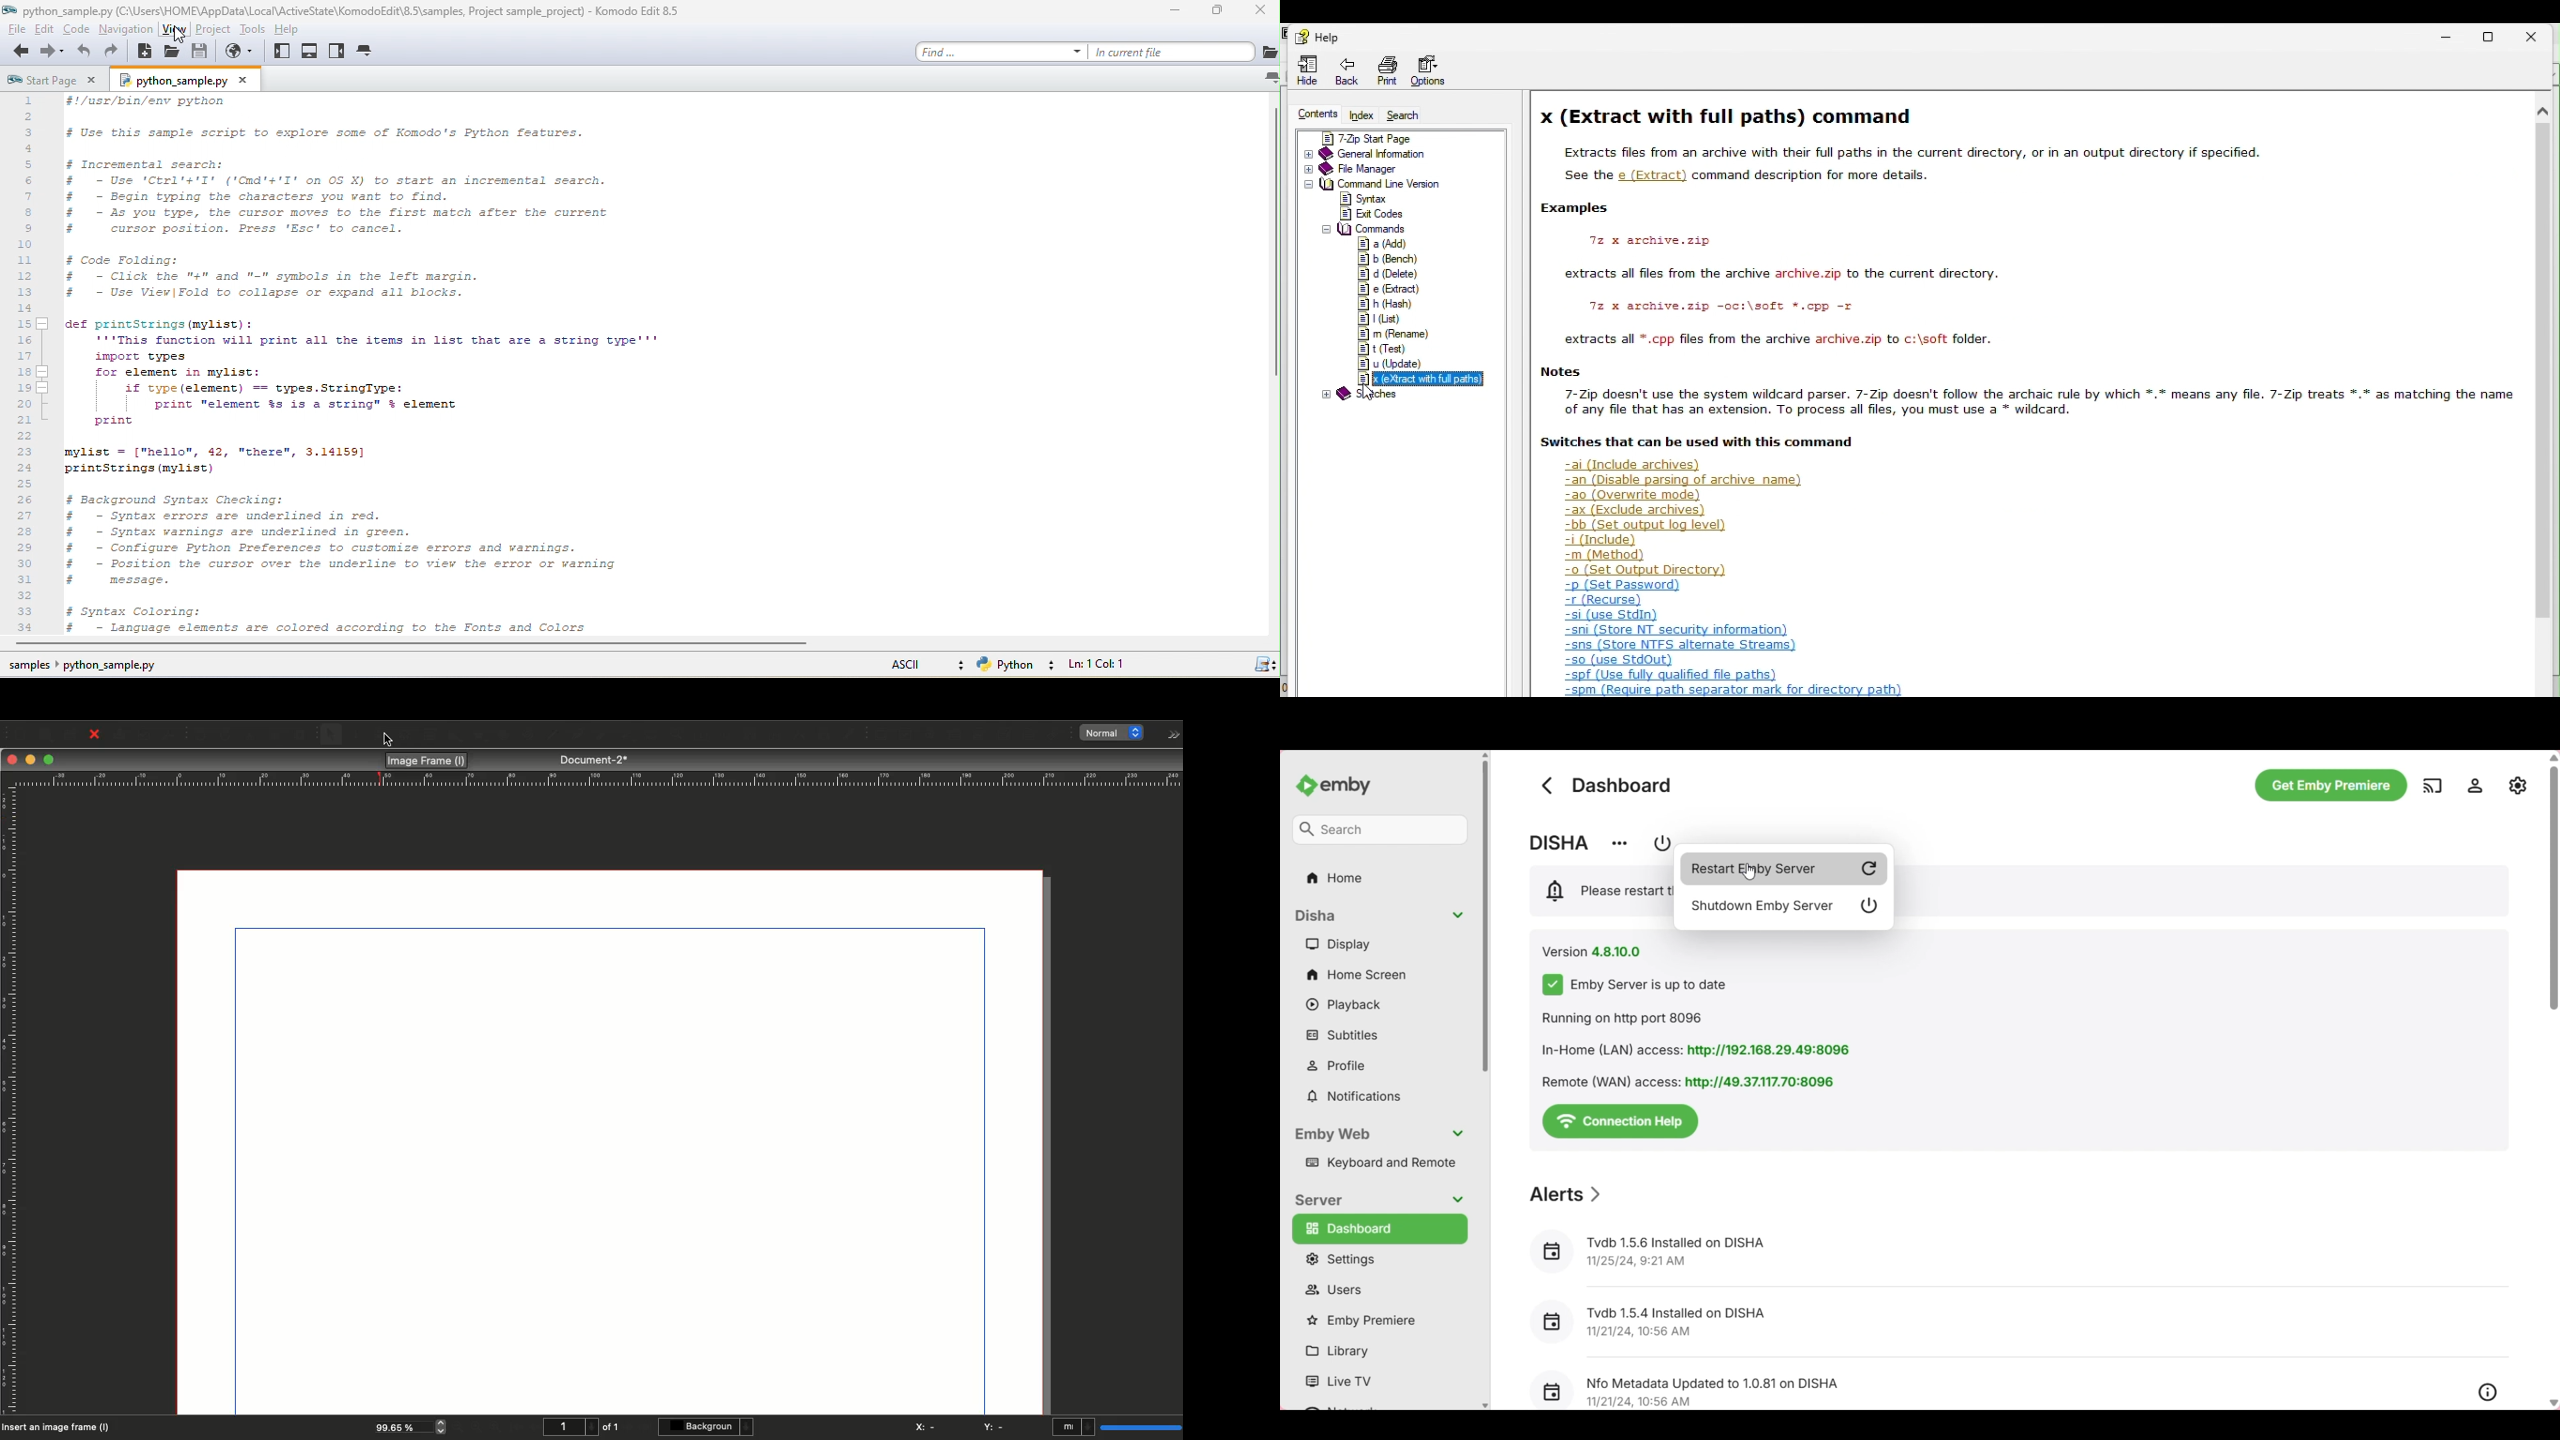  What do you see at coordinates (118, 54) in the screenshot?
I see `redo` at bounding box center [118, 54].